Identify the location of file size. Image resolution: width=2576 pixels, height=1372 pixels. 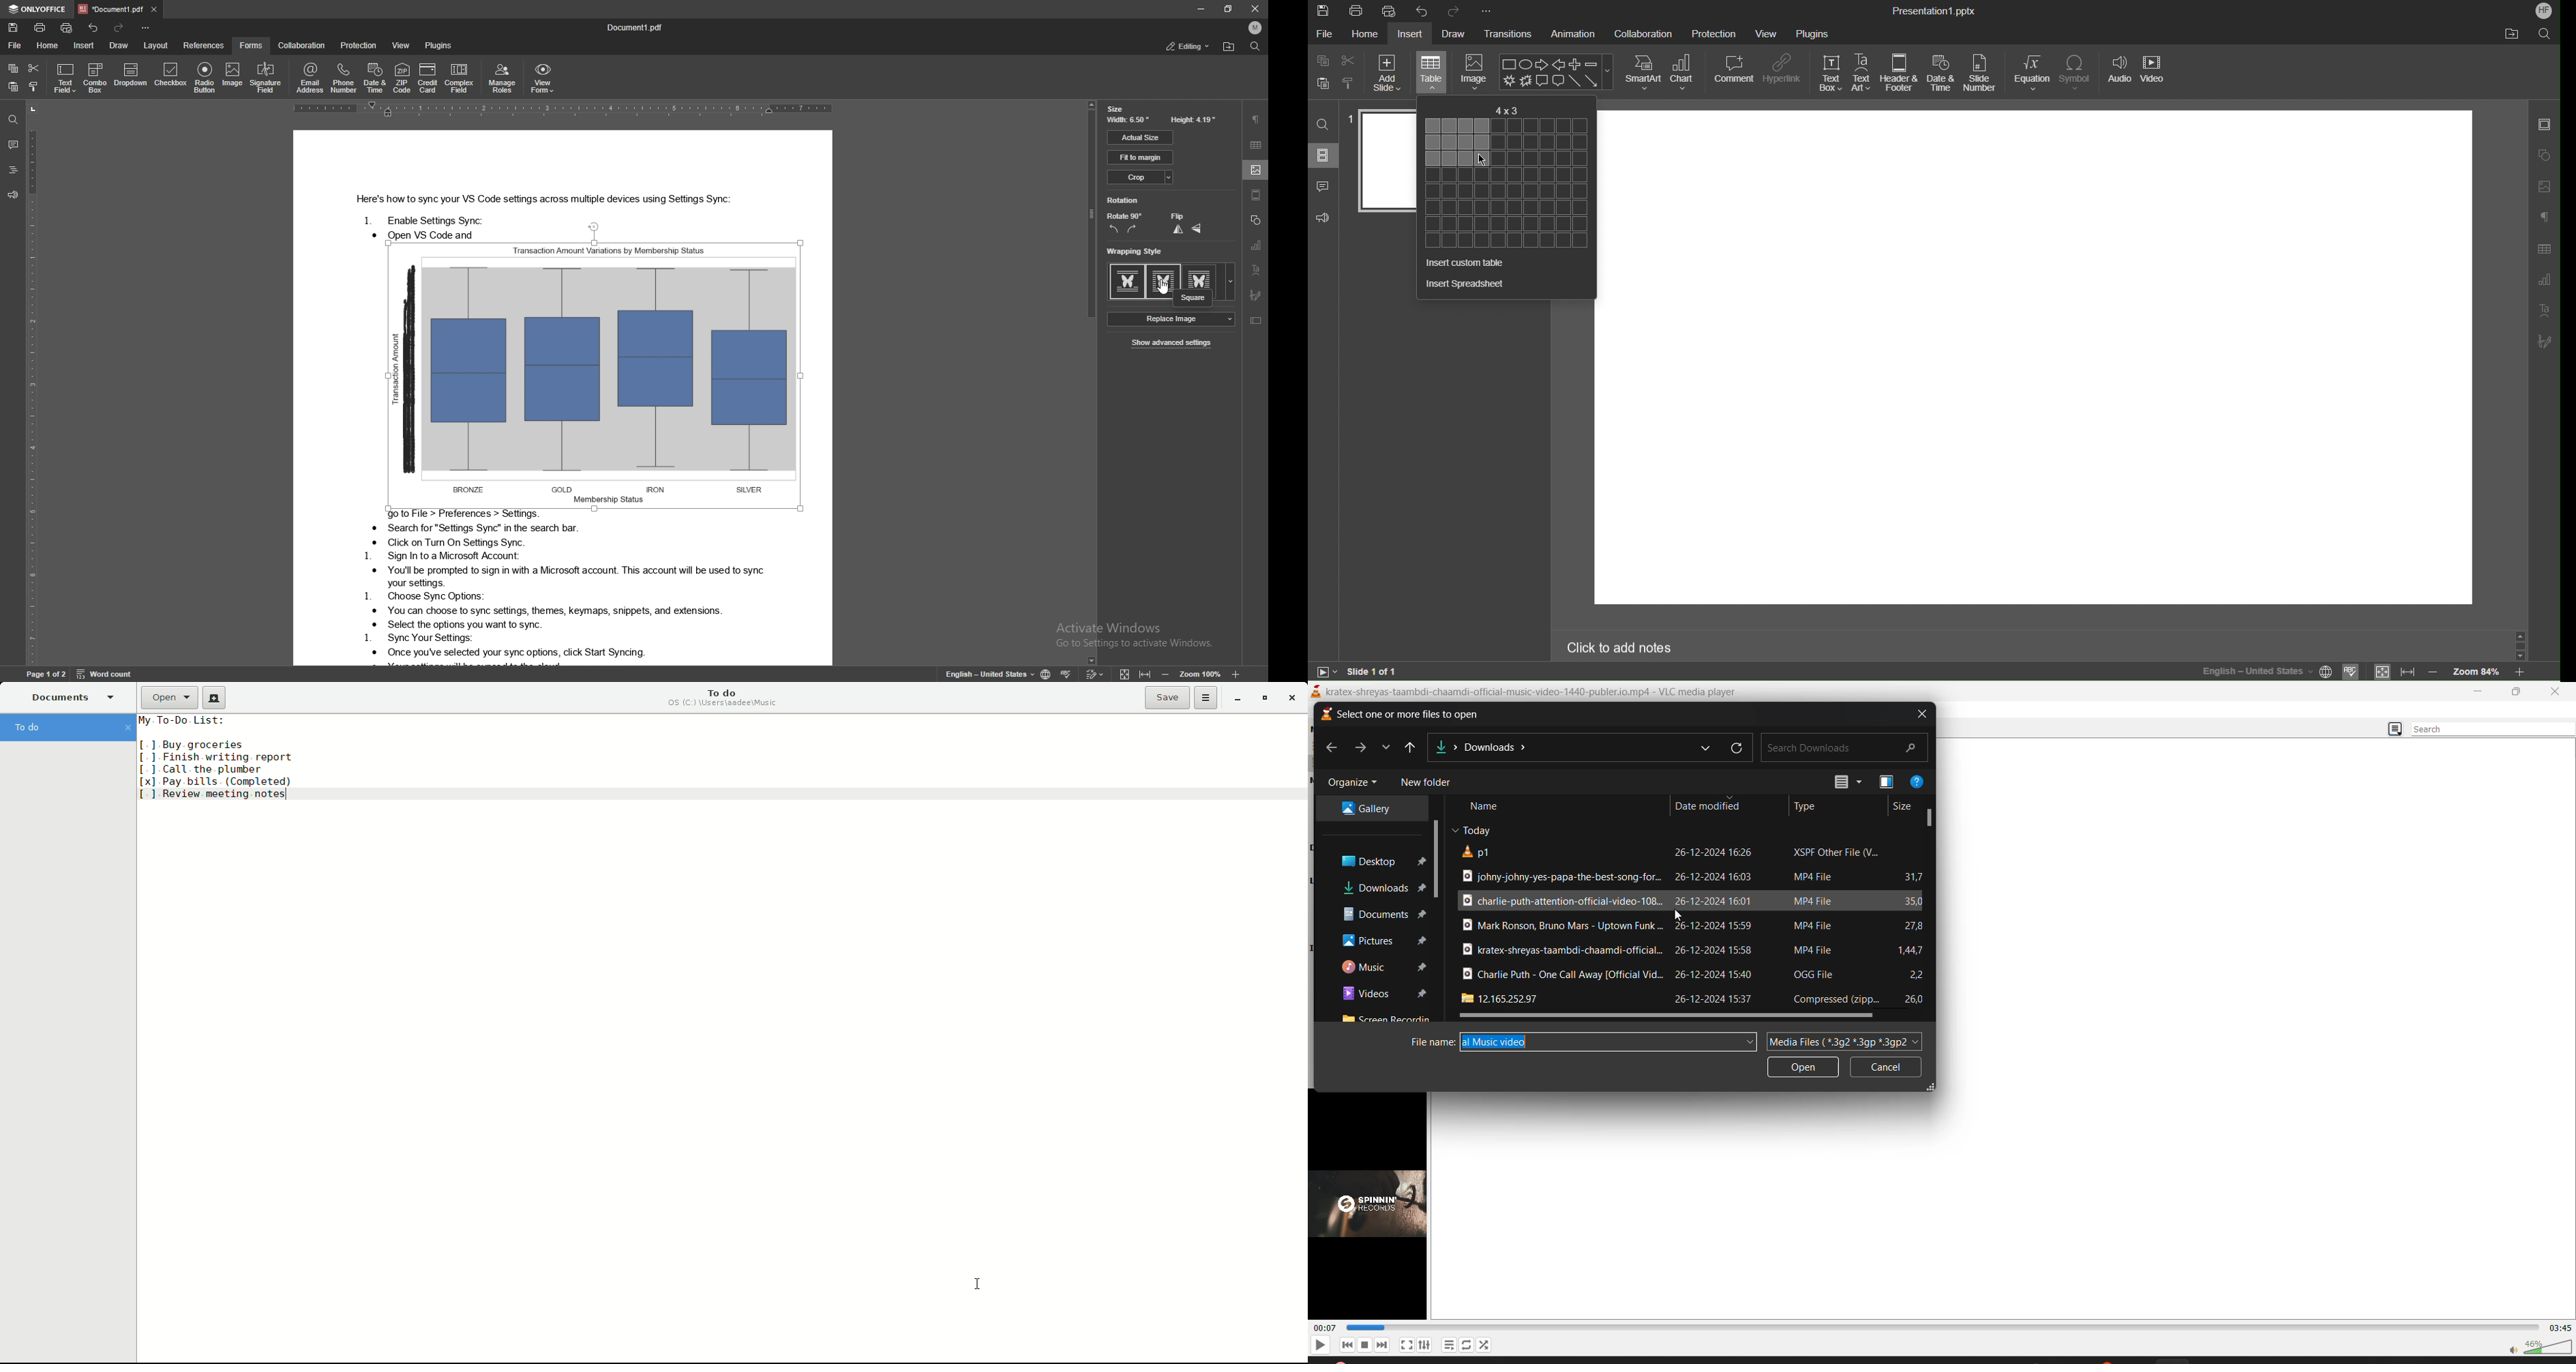
(1915, 972).